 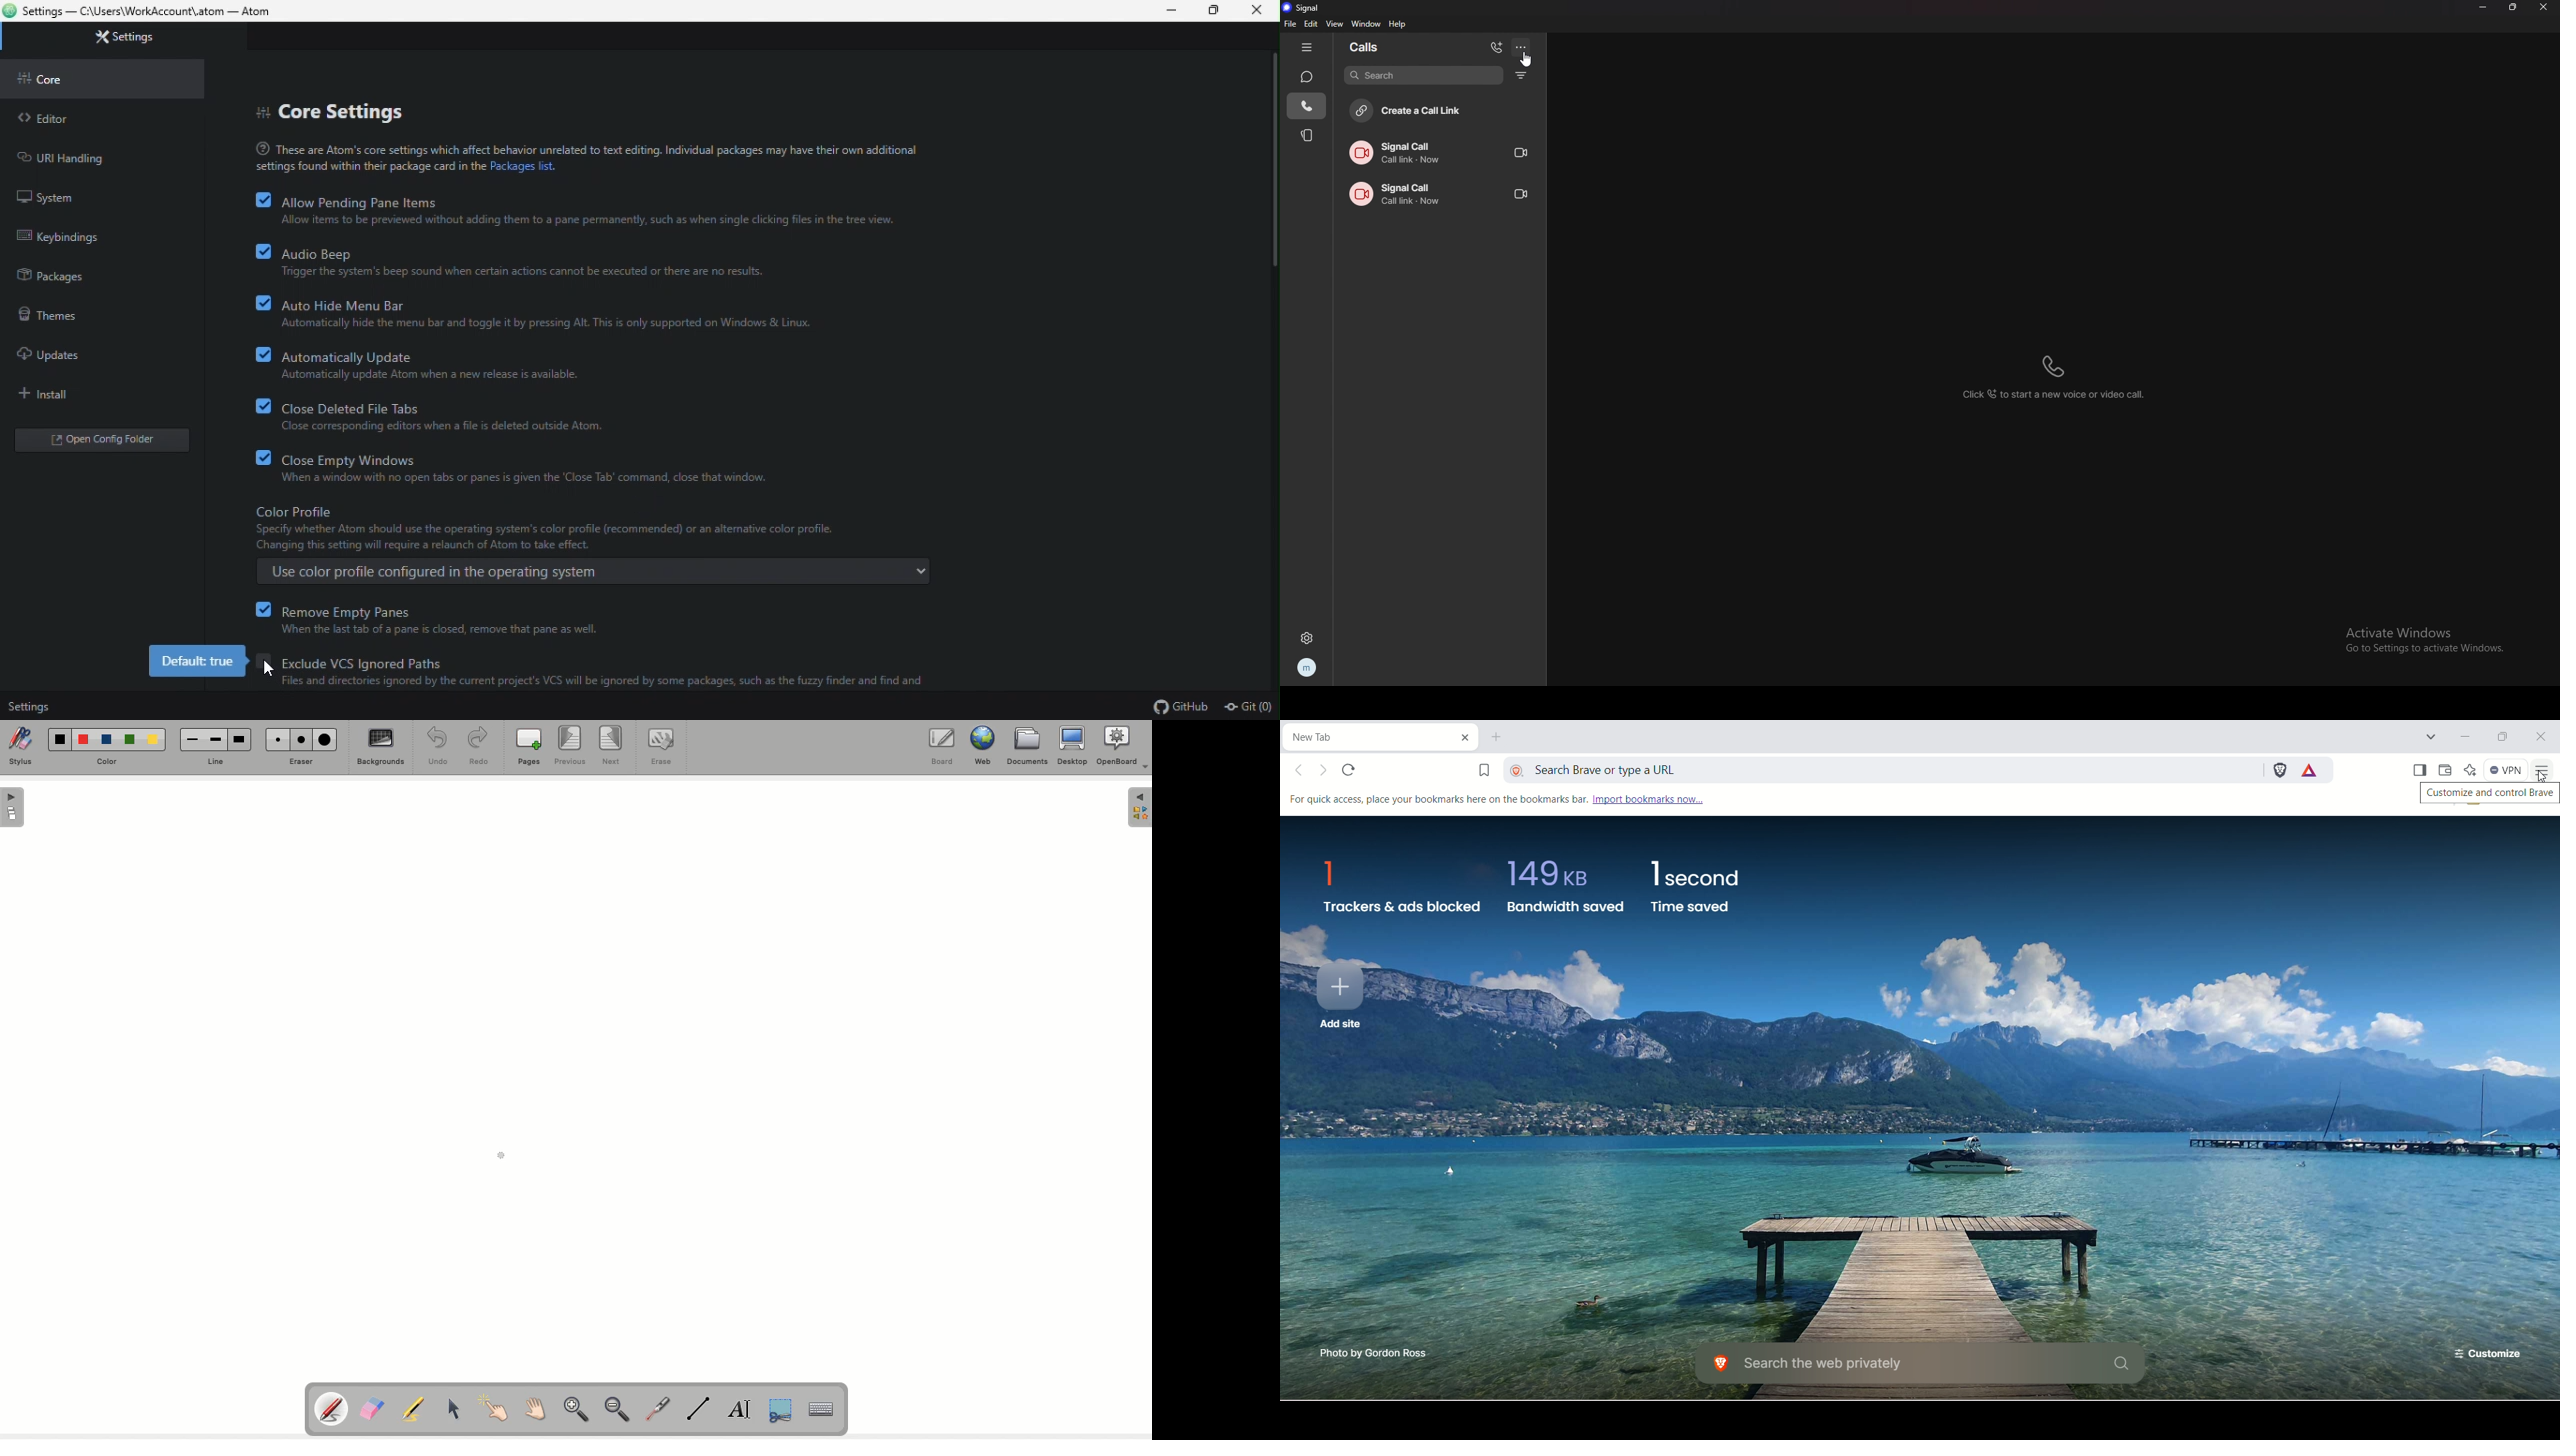 What do you see at coordinates (2311, 769) in the screenshot?
I see `rewards` at bounding box center [2311, 769].